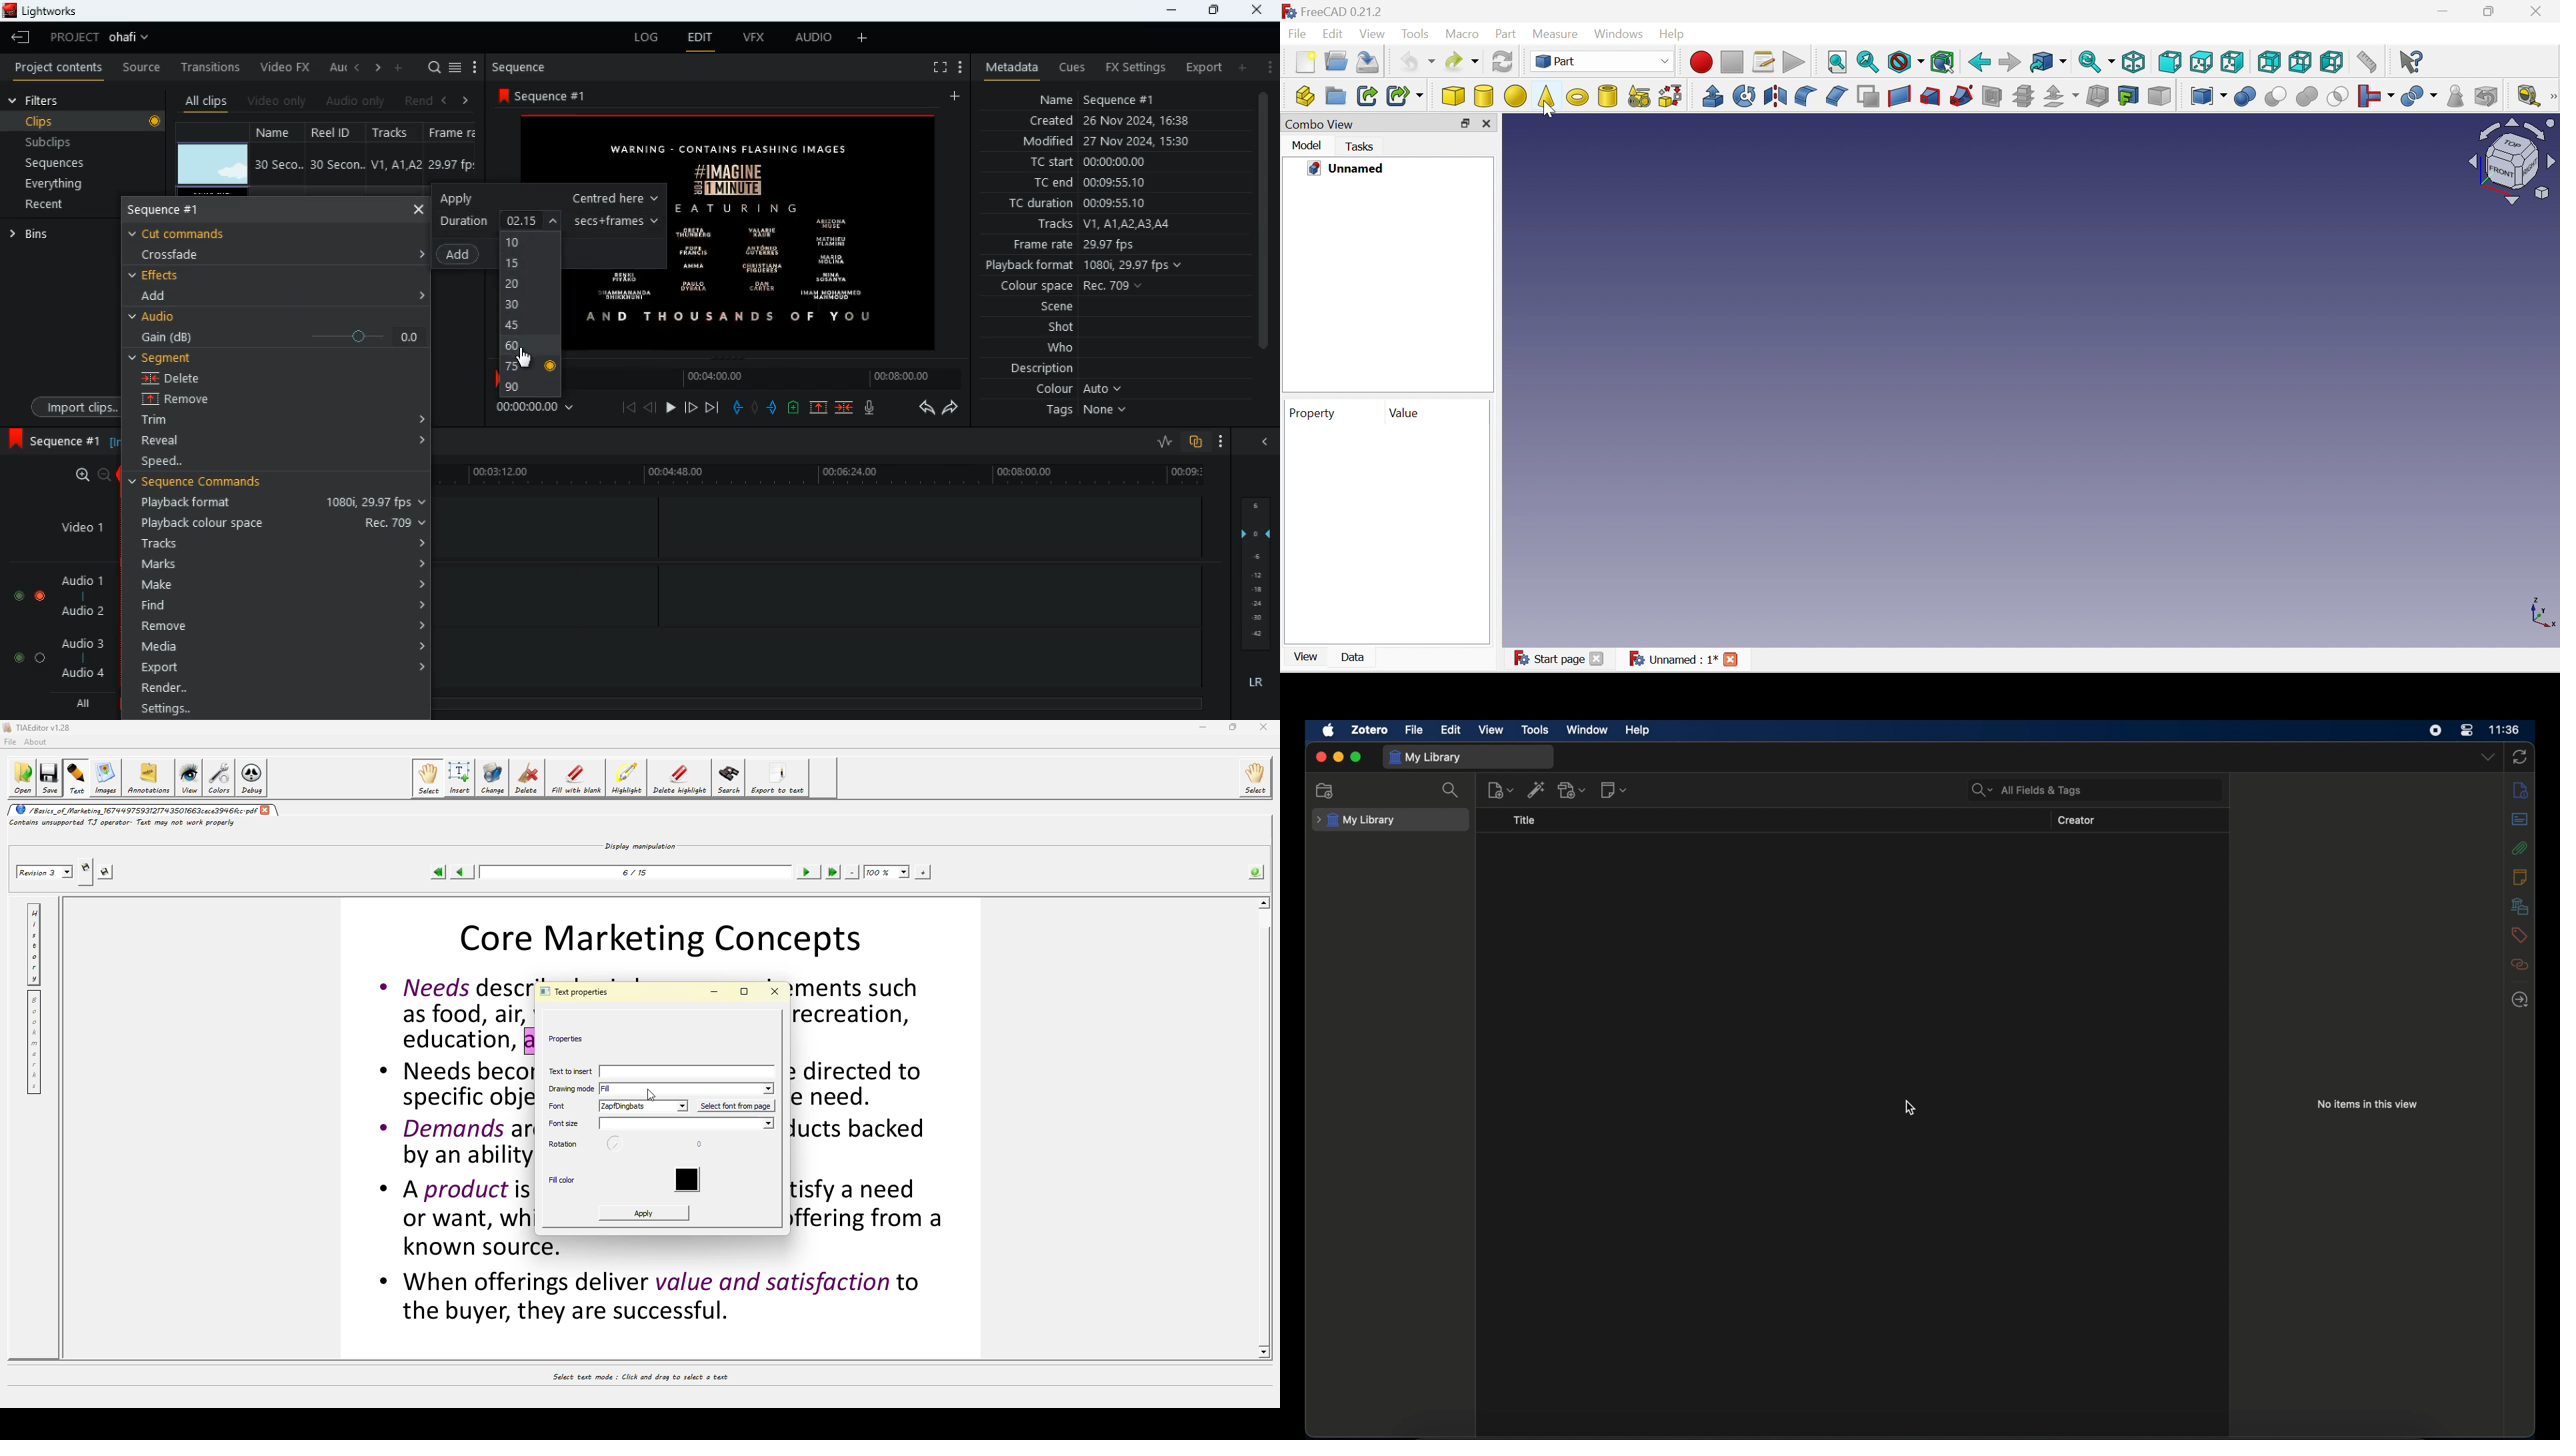  I want to click on tc duration, so click(1091, 203).